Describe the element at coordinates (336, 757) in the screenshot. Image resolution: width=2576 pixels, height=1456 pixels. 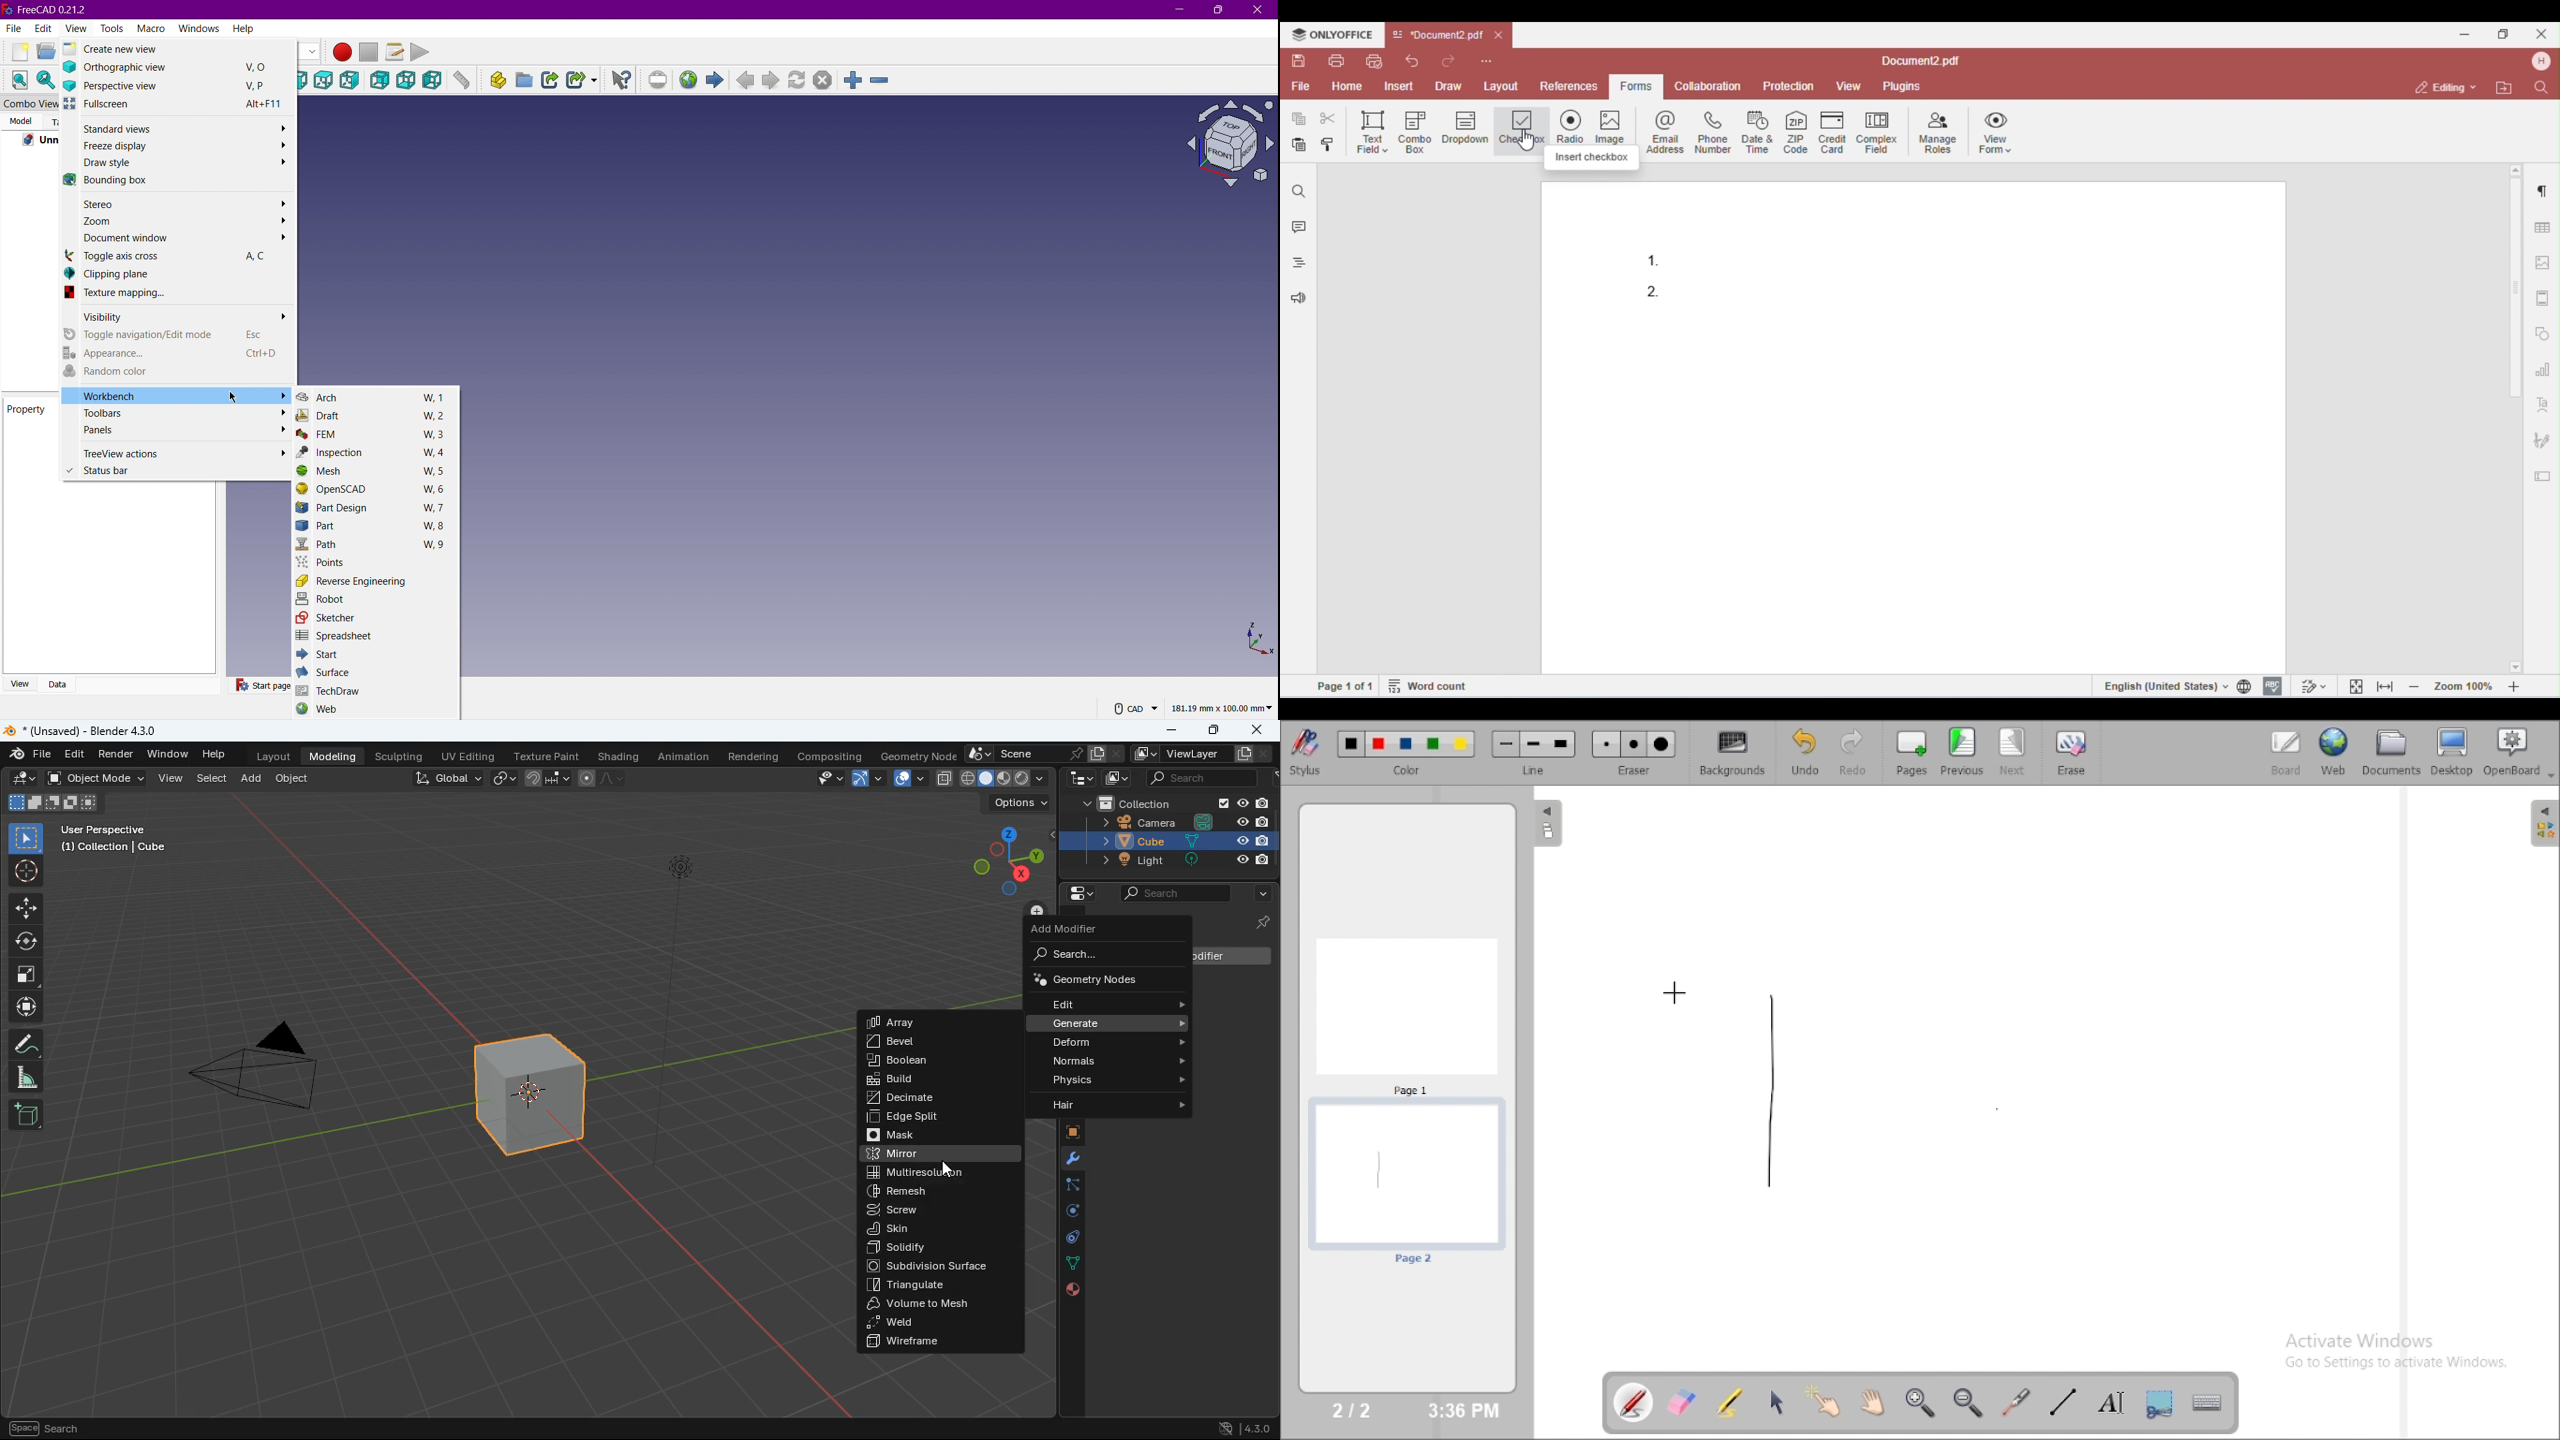
I see `modeling` at that location.